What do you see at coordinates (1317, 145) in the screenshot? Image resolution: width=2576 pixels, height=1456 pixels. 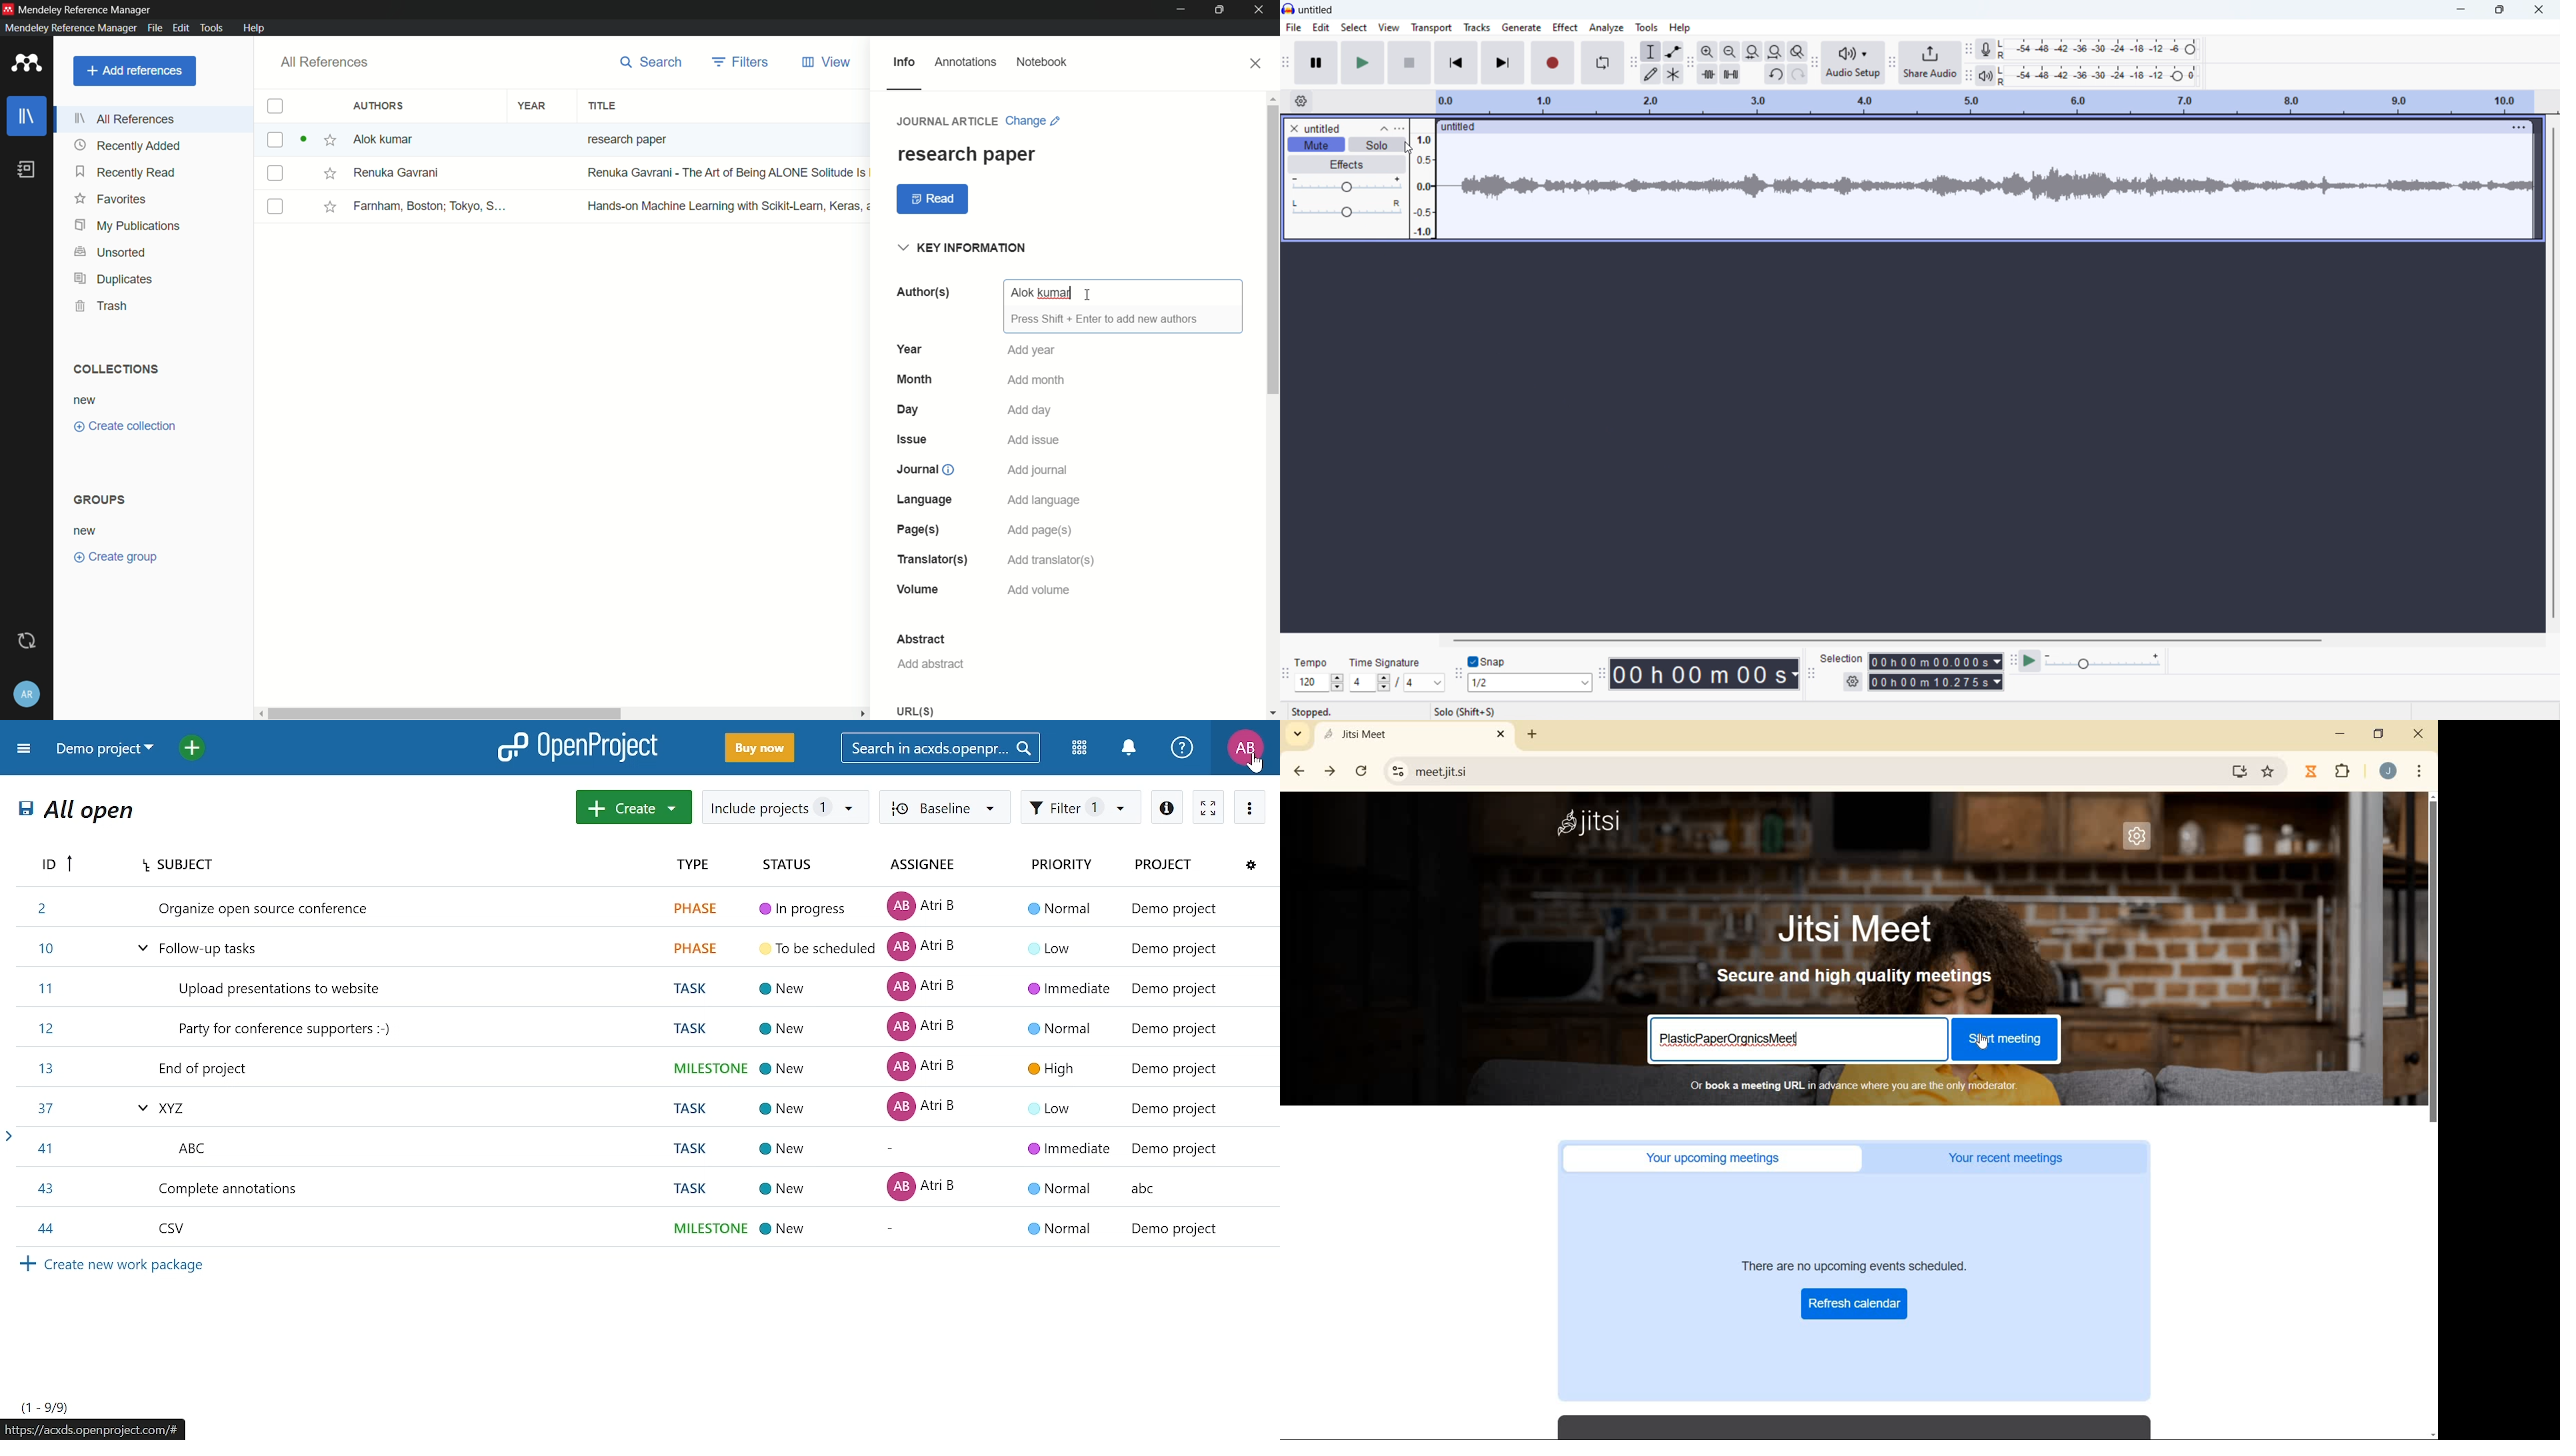 I see `mute enabled` at bounding box center [1317, 145].